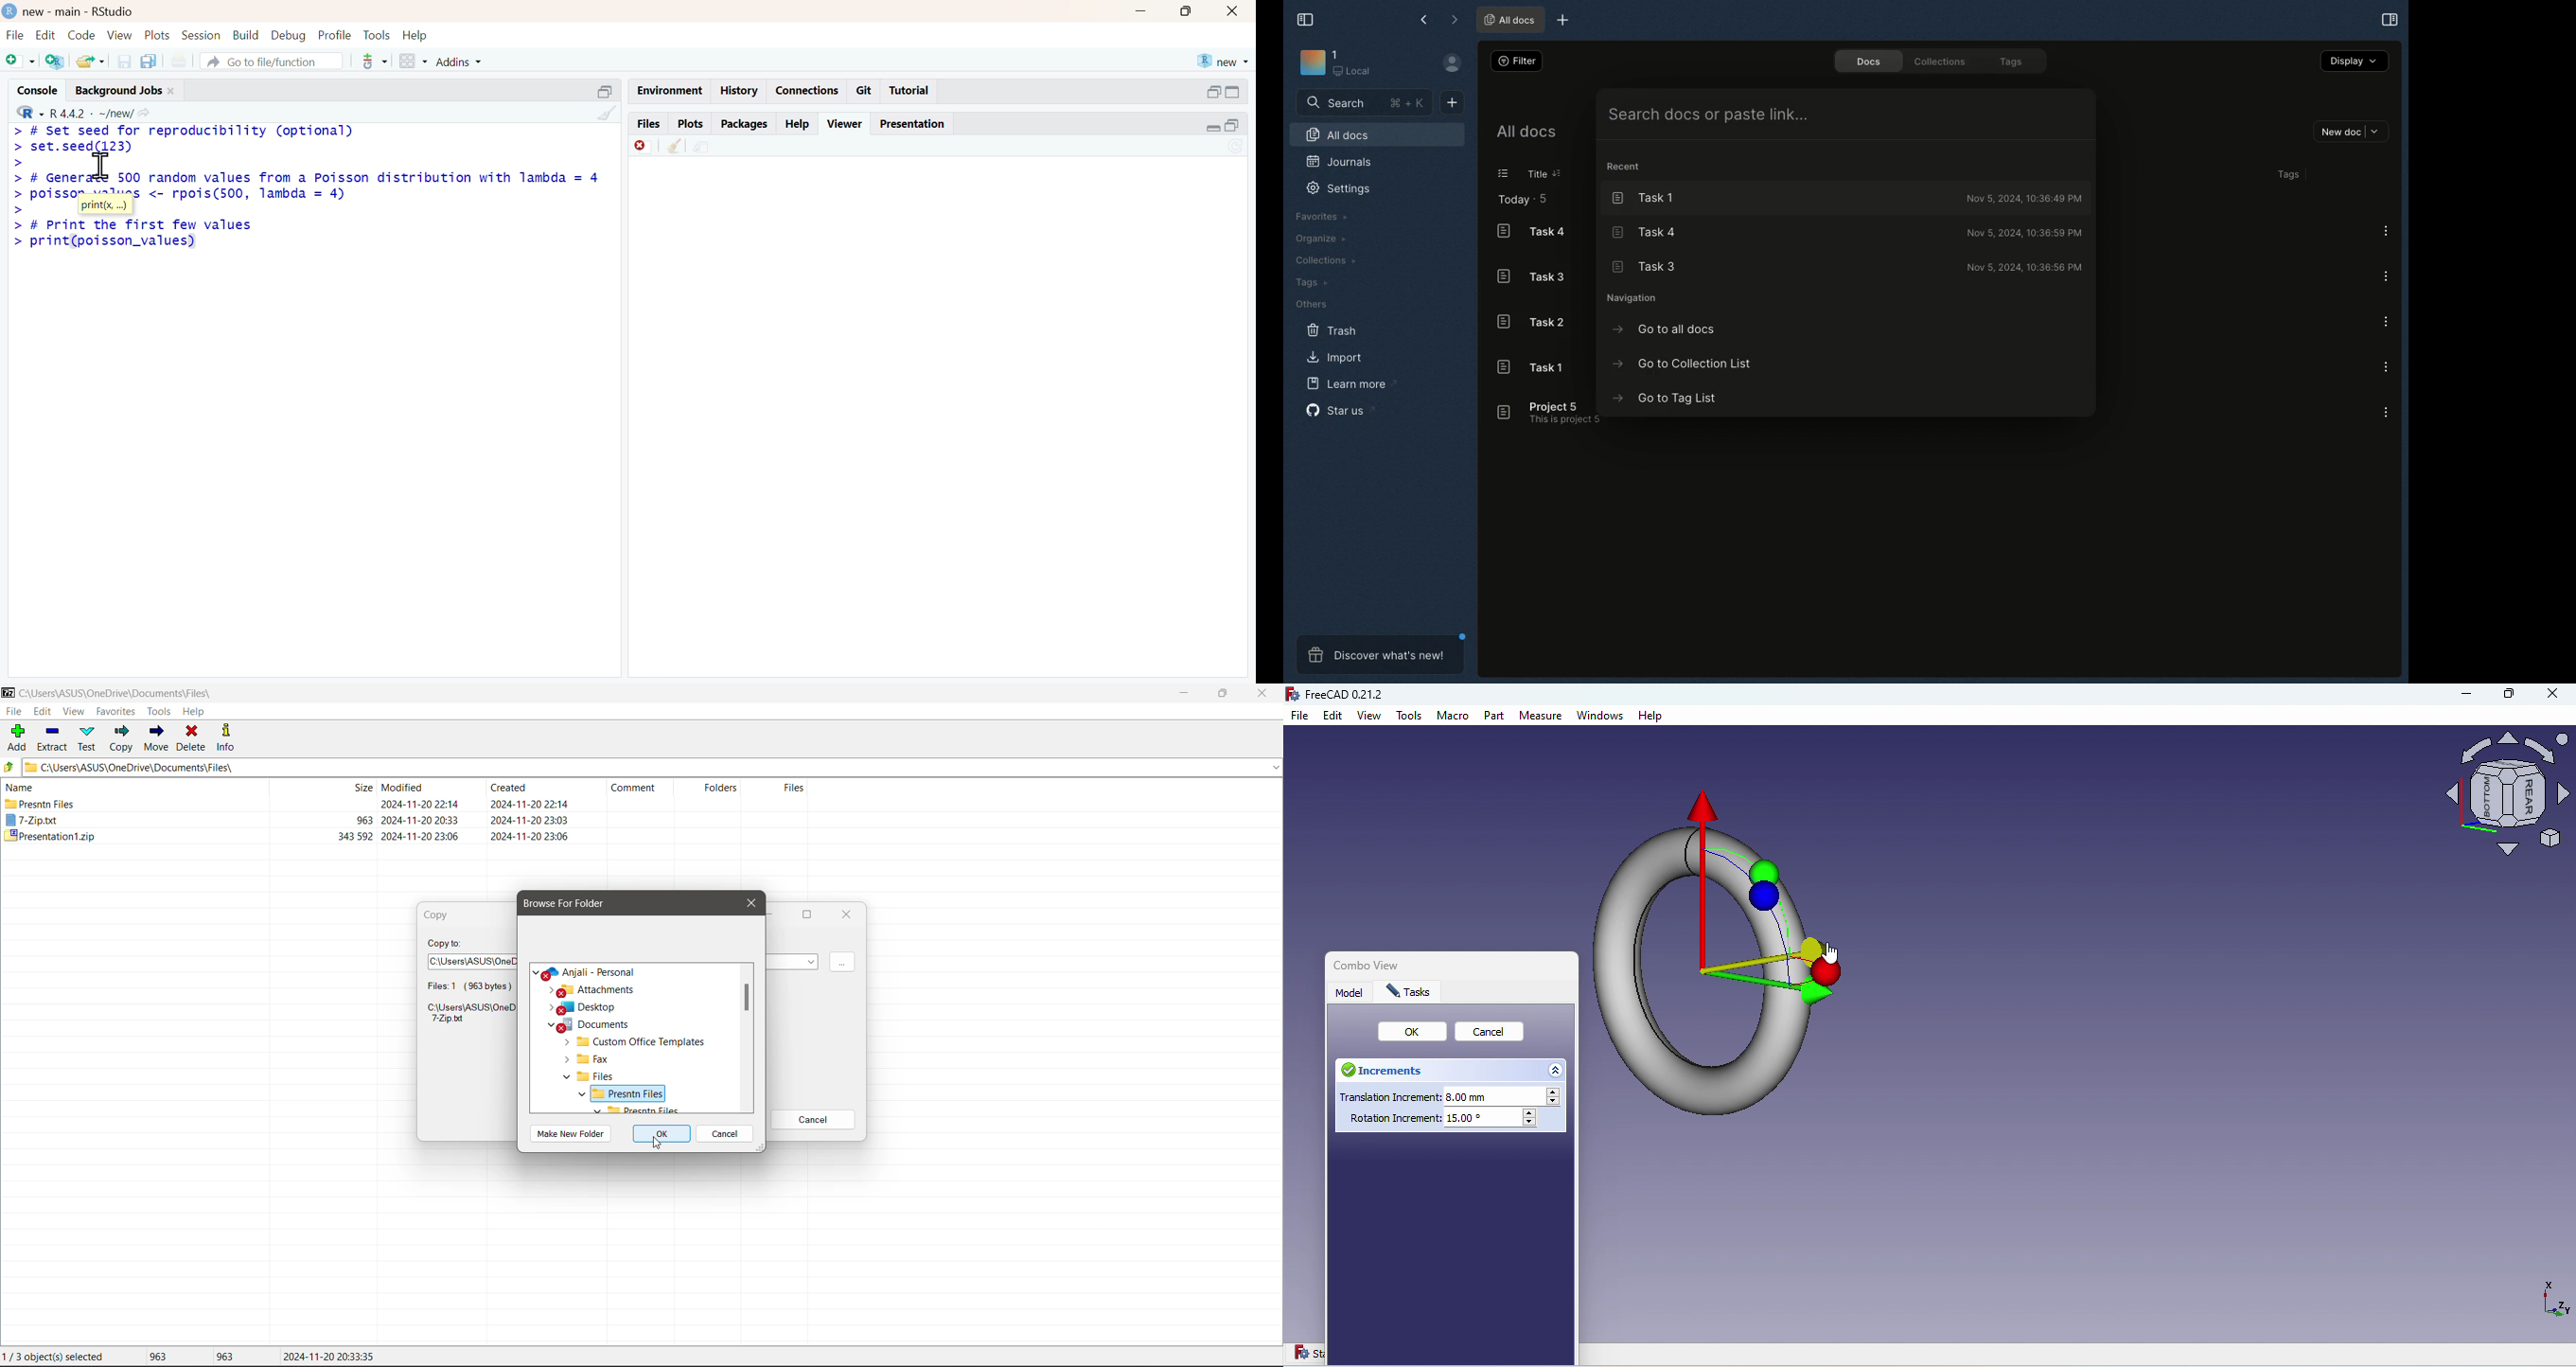 The image size is (2576, 1372). What do you see at coordinates (102, 166) in the screenshot?
I see `cursor` at bounding box center [102, 166].